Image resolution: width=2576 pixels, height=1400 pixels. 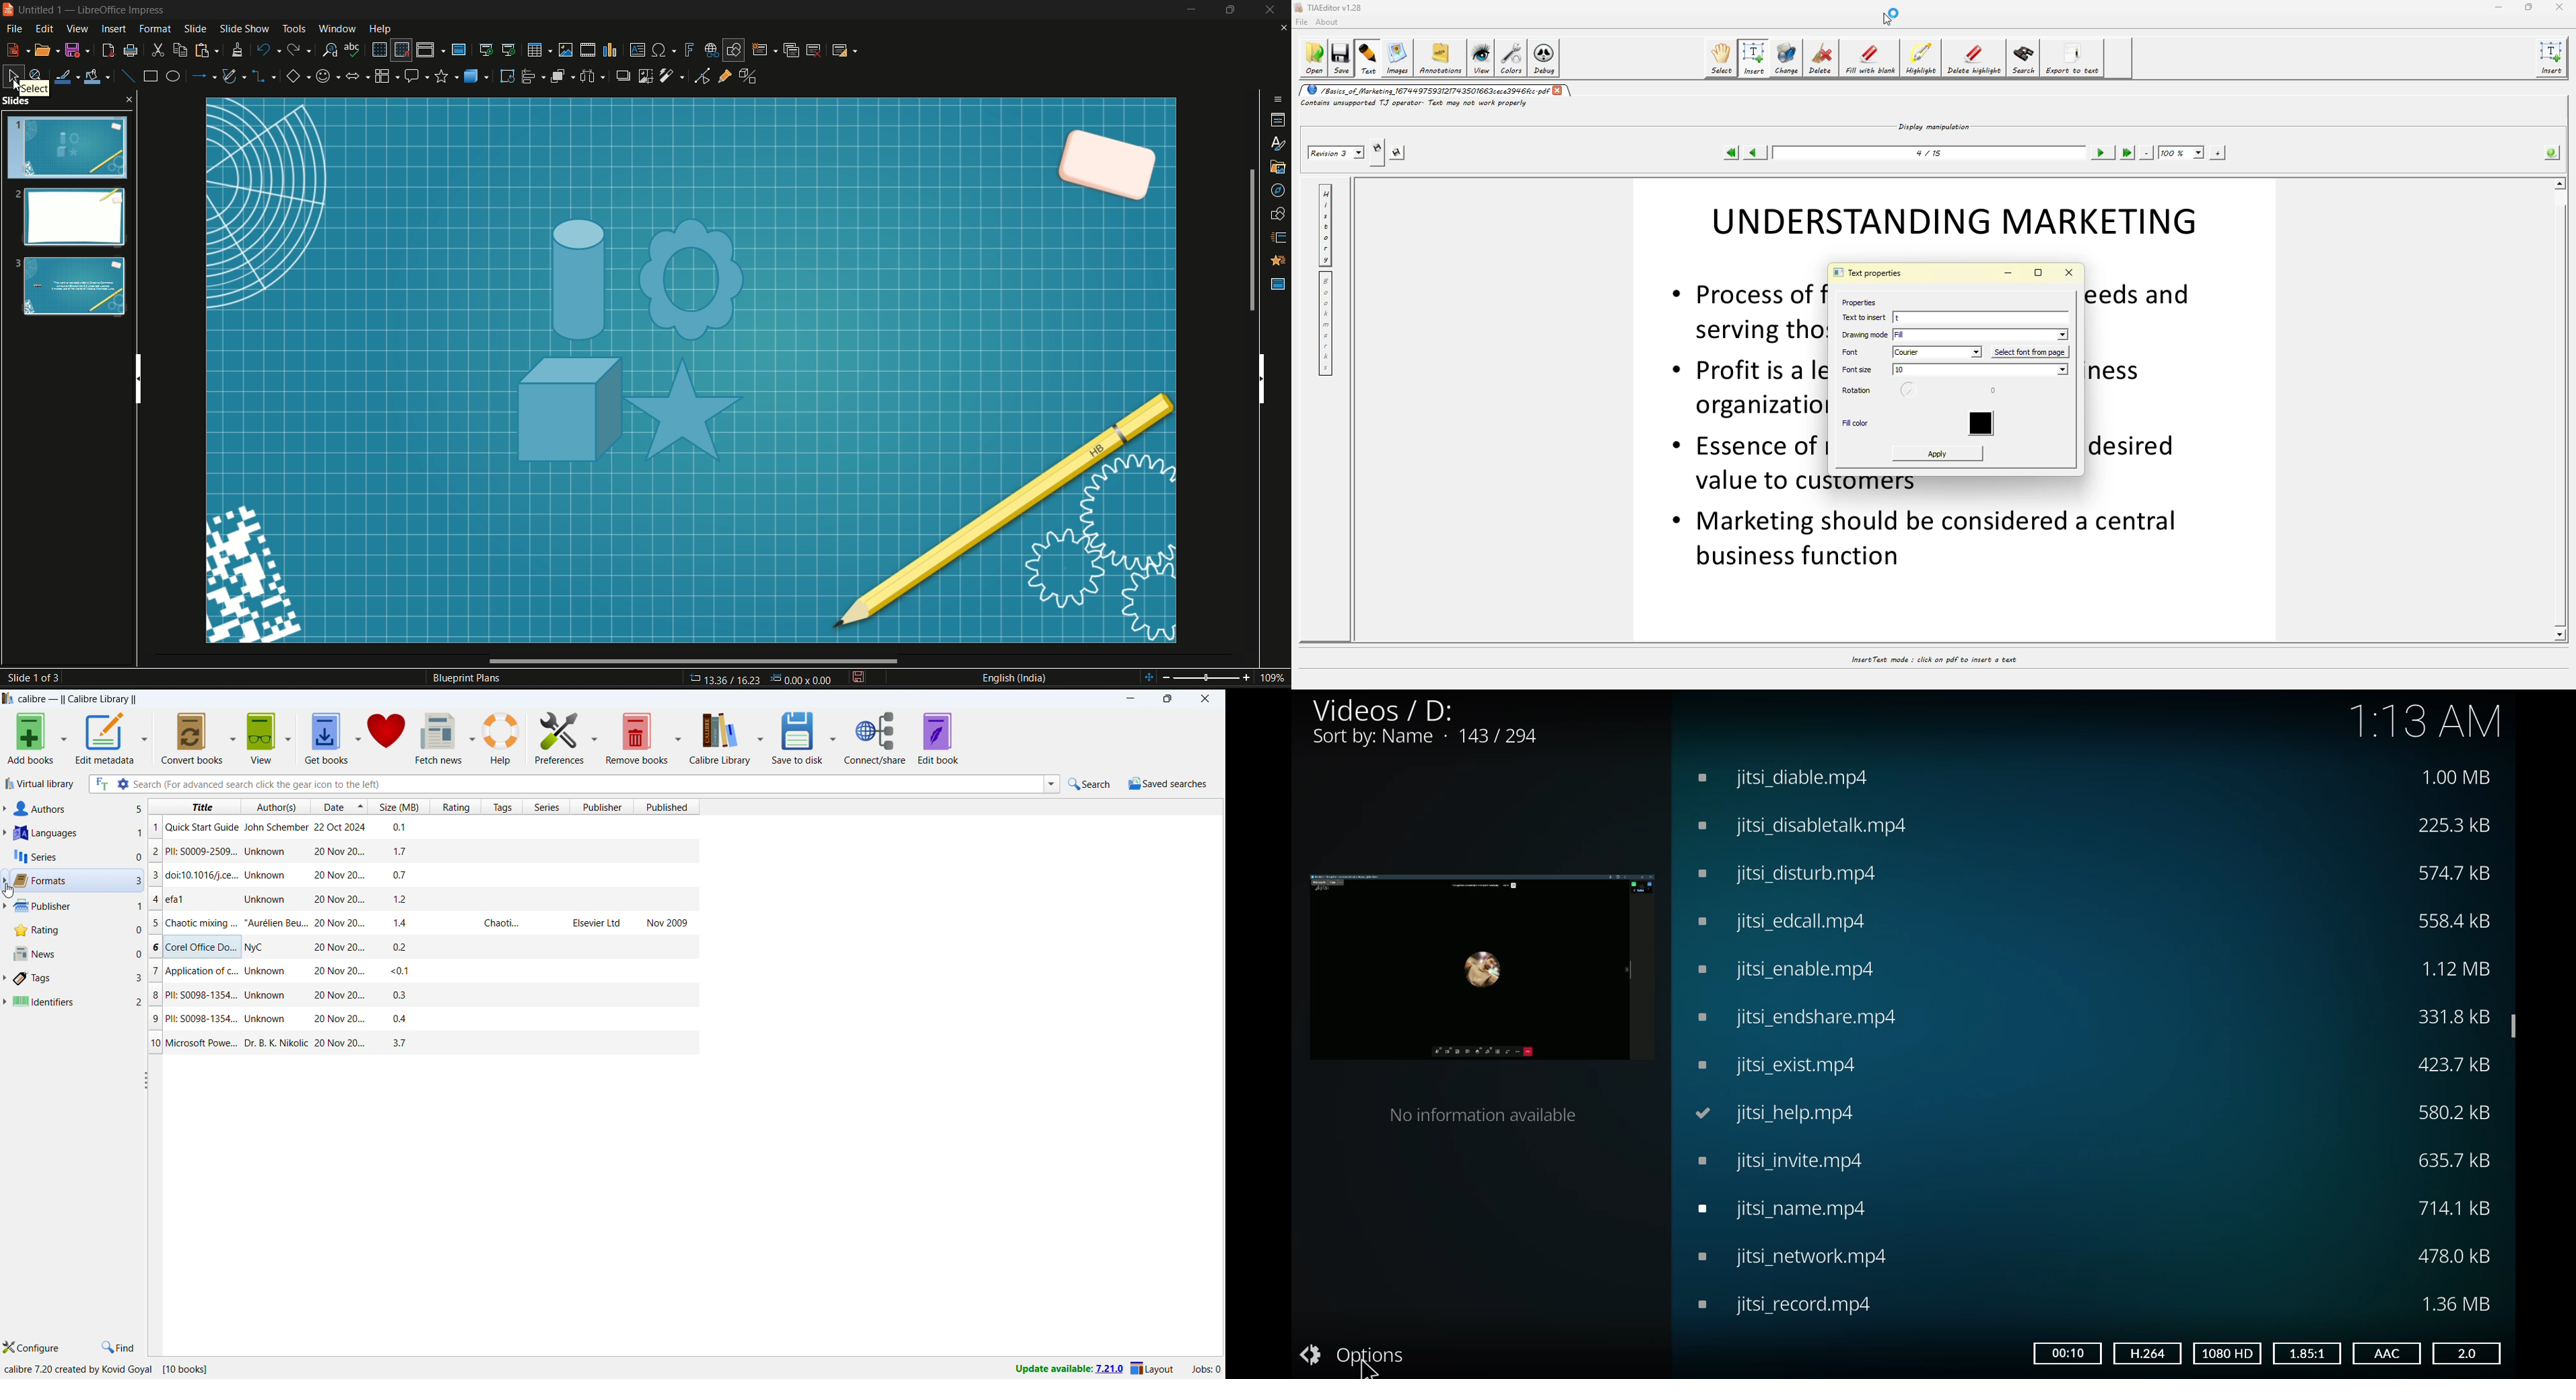 I want to click on Edit, so click(x=45, y=29).